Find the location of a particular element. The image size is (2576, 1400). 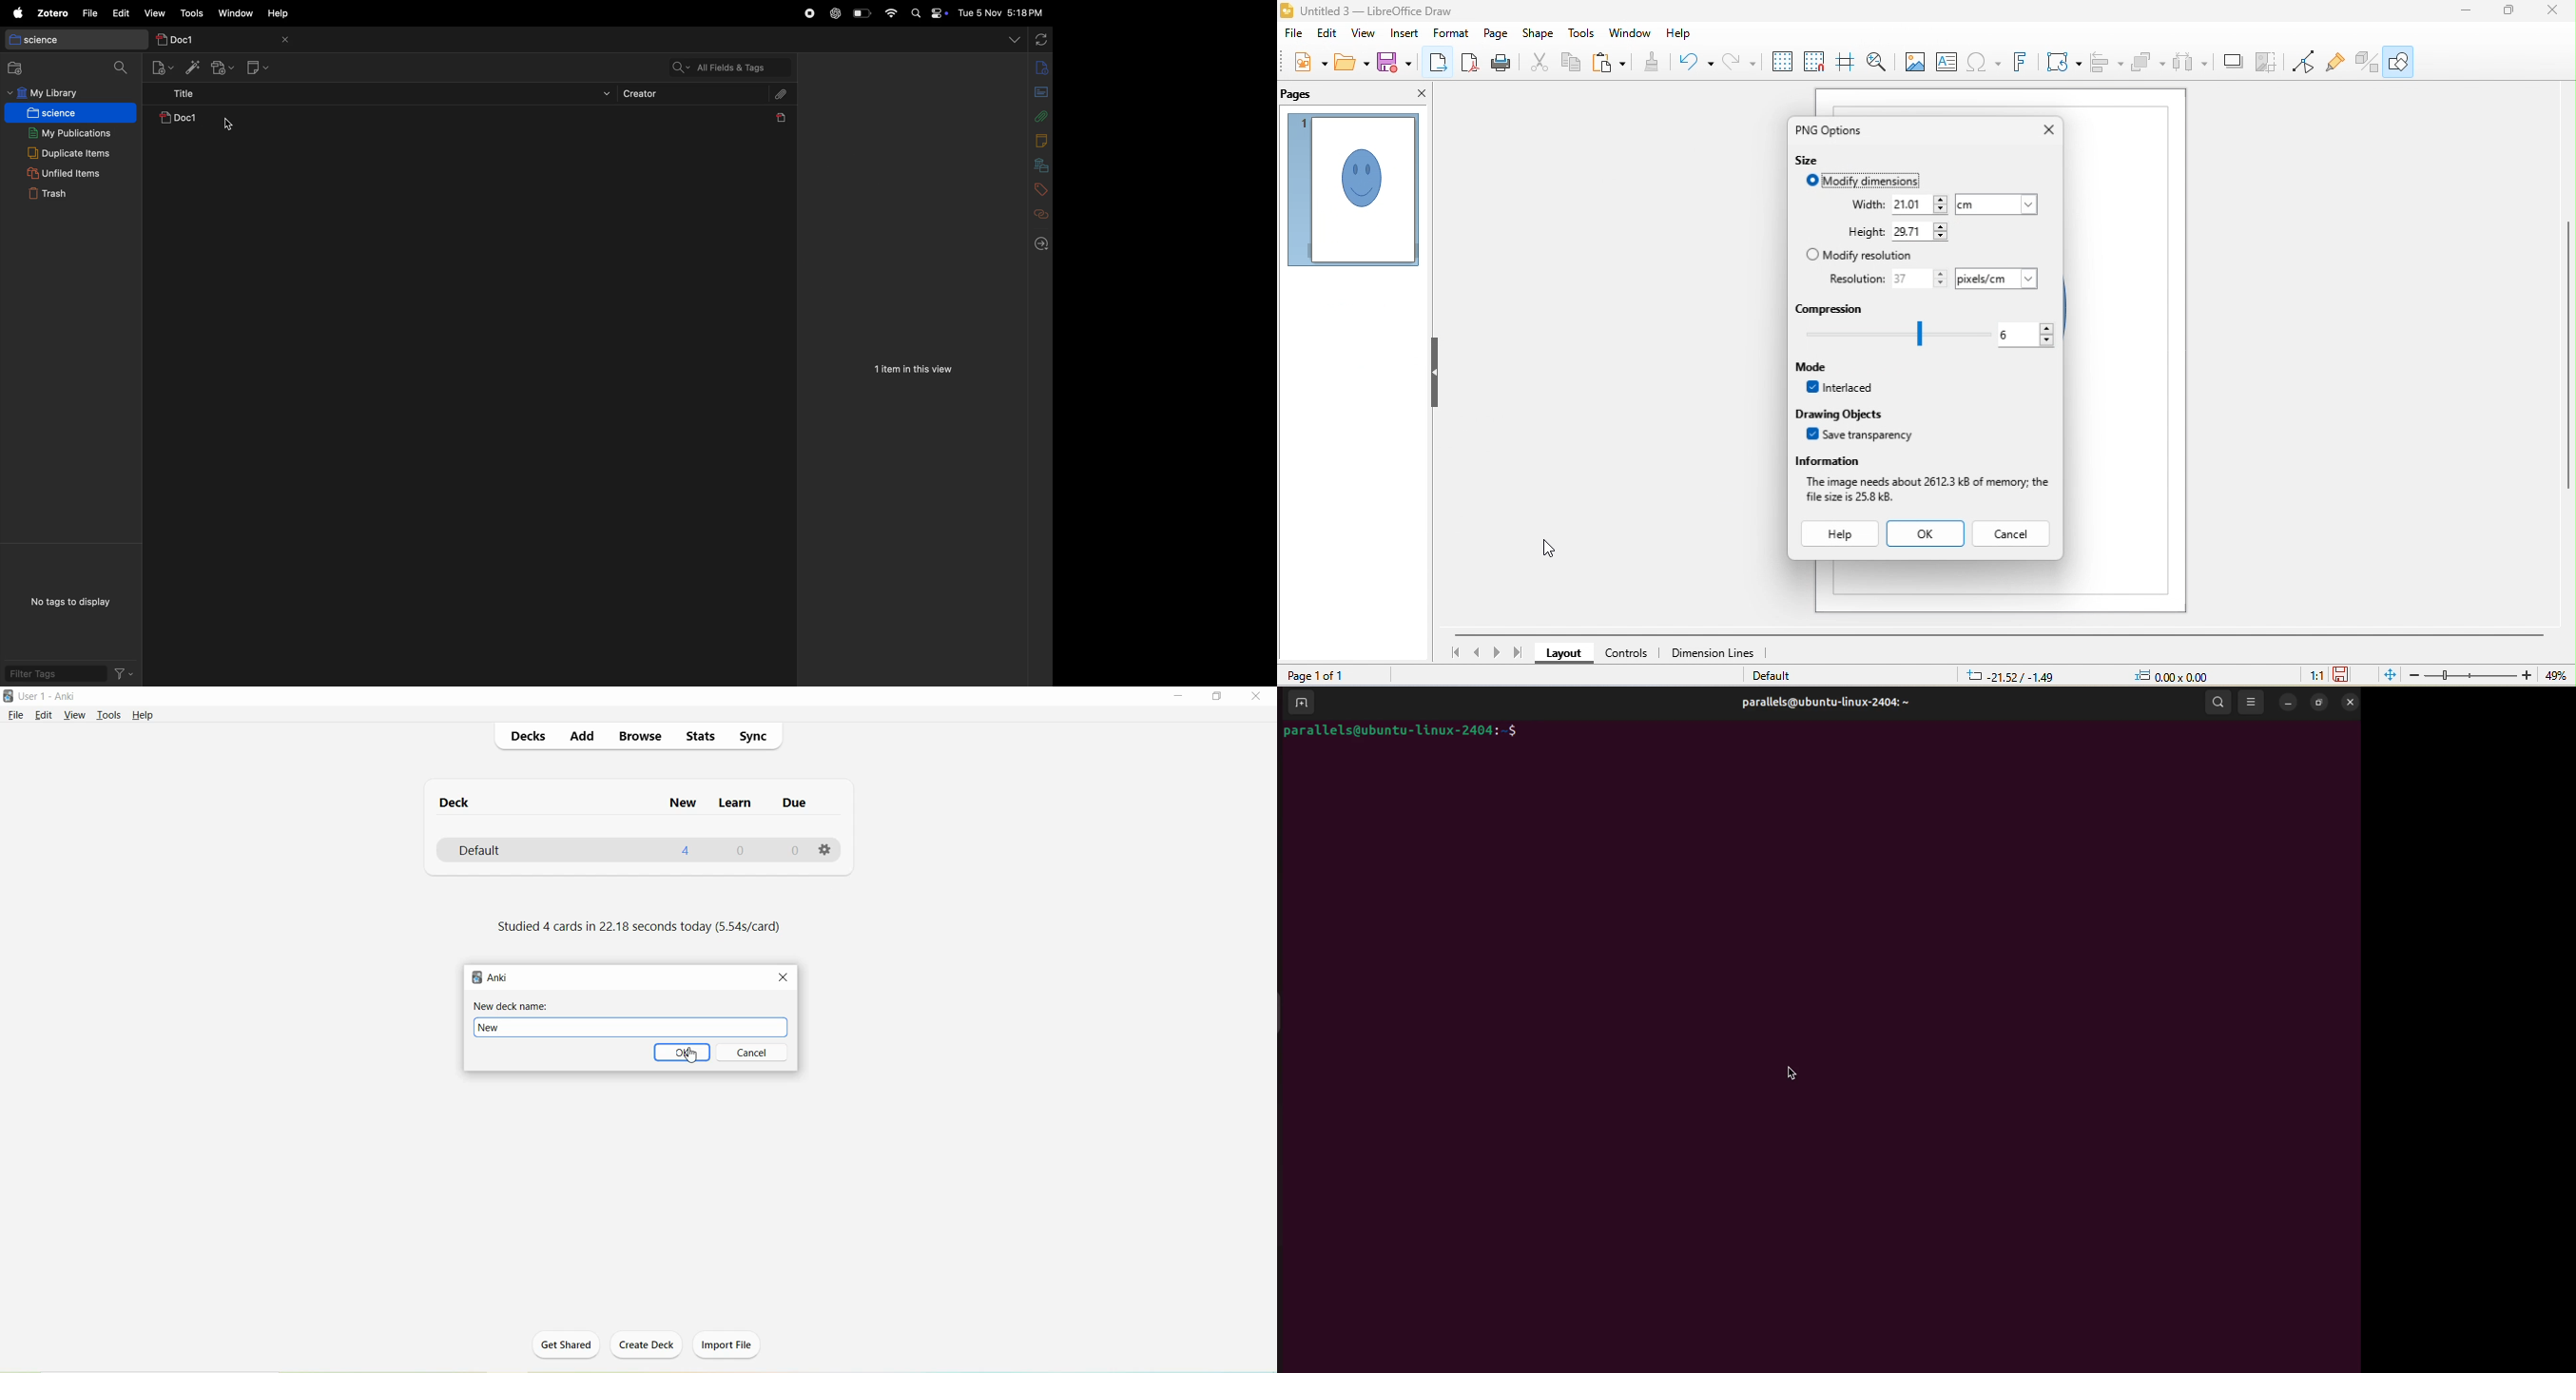

OK is located at coordinates (682, 1052).